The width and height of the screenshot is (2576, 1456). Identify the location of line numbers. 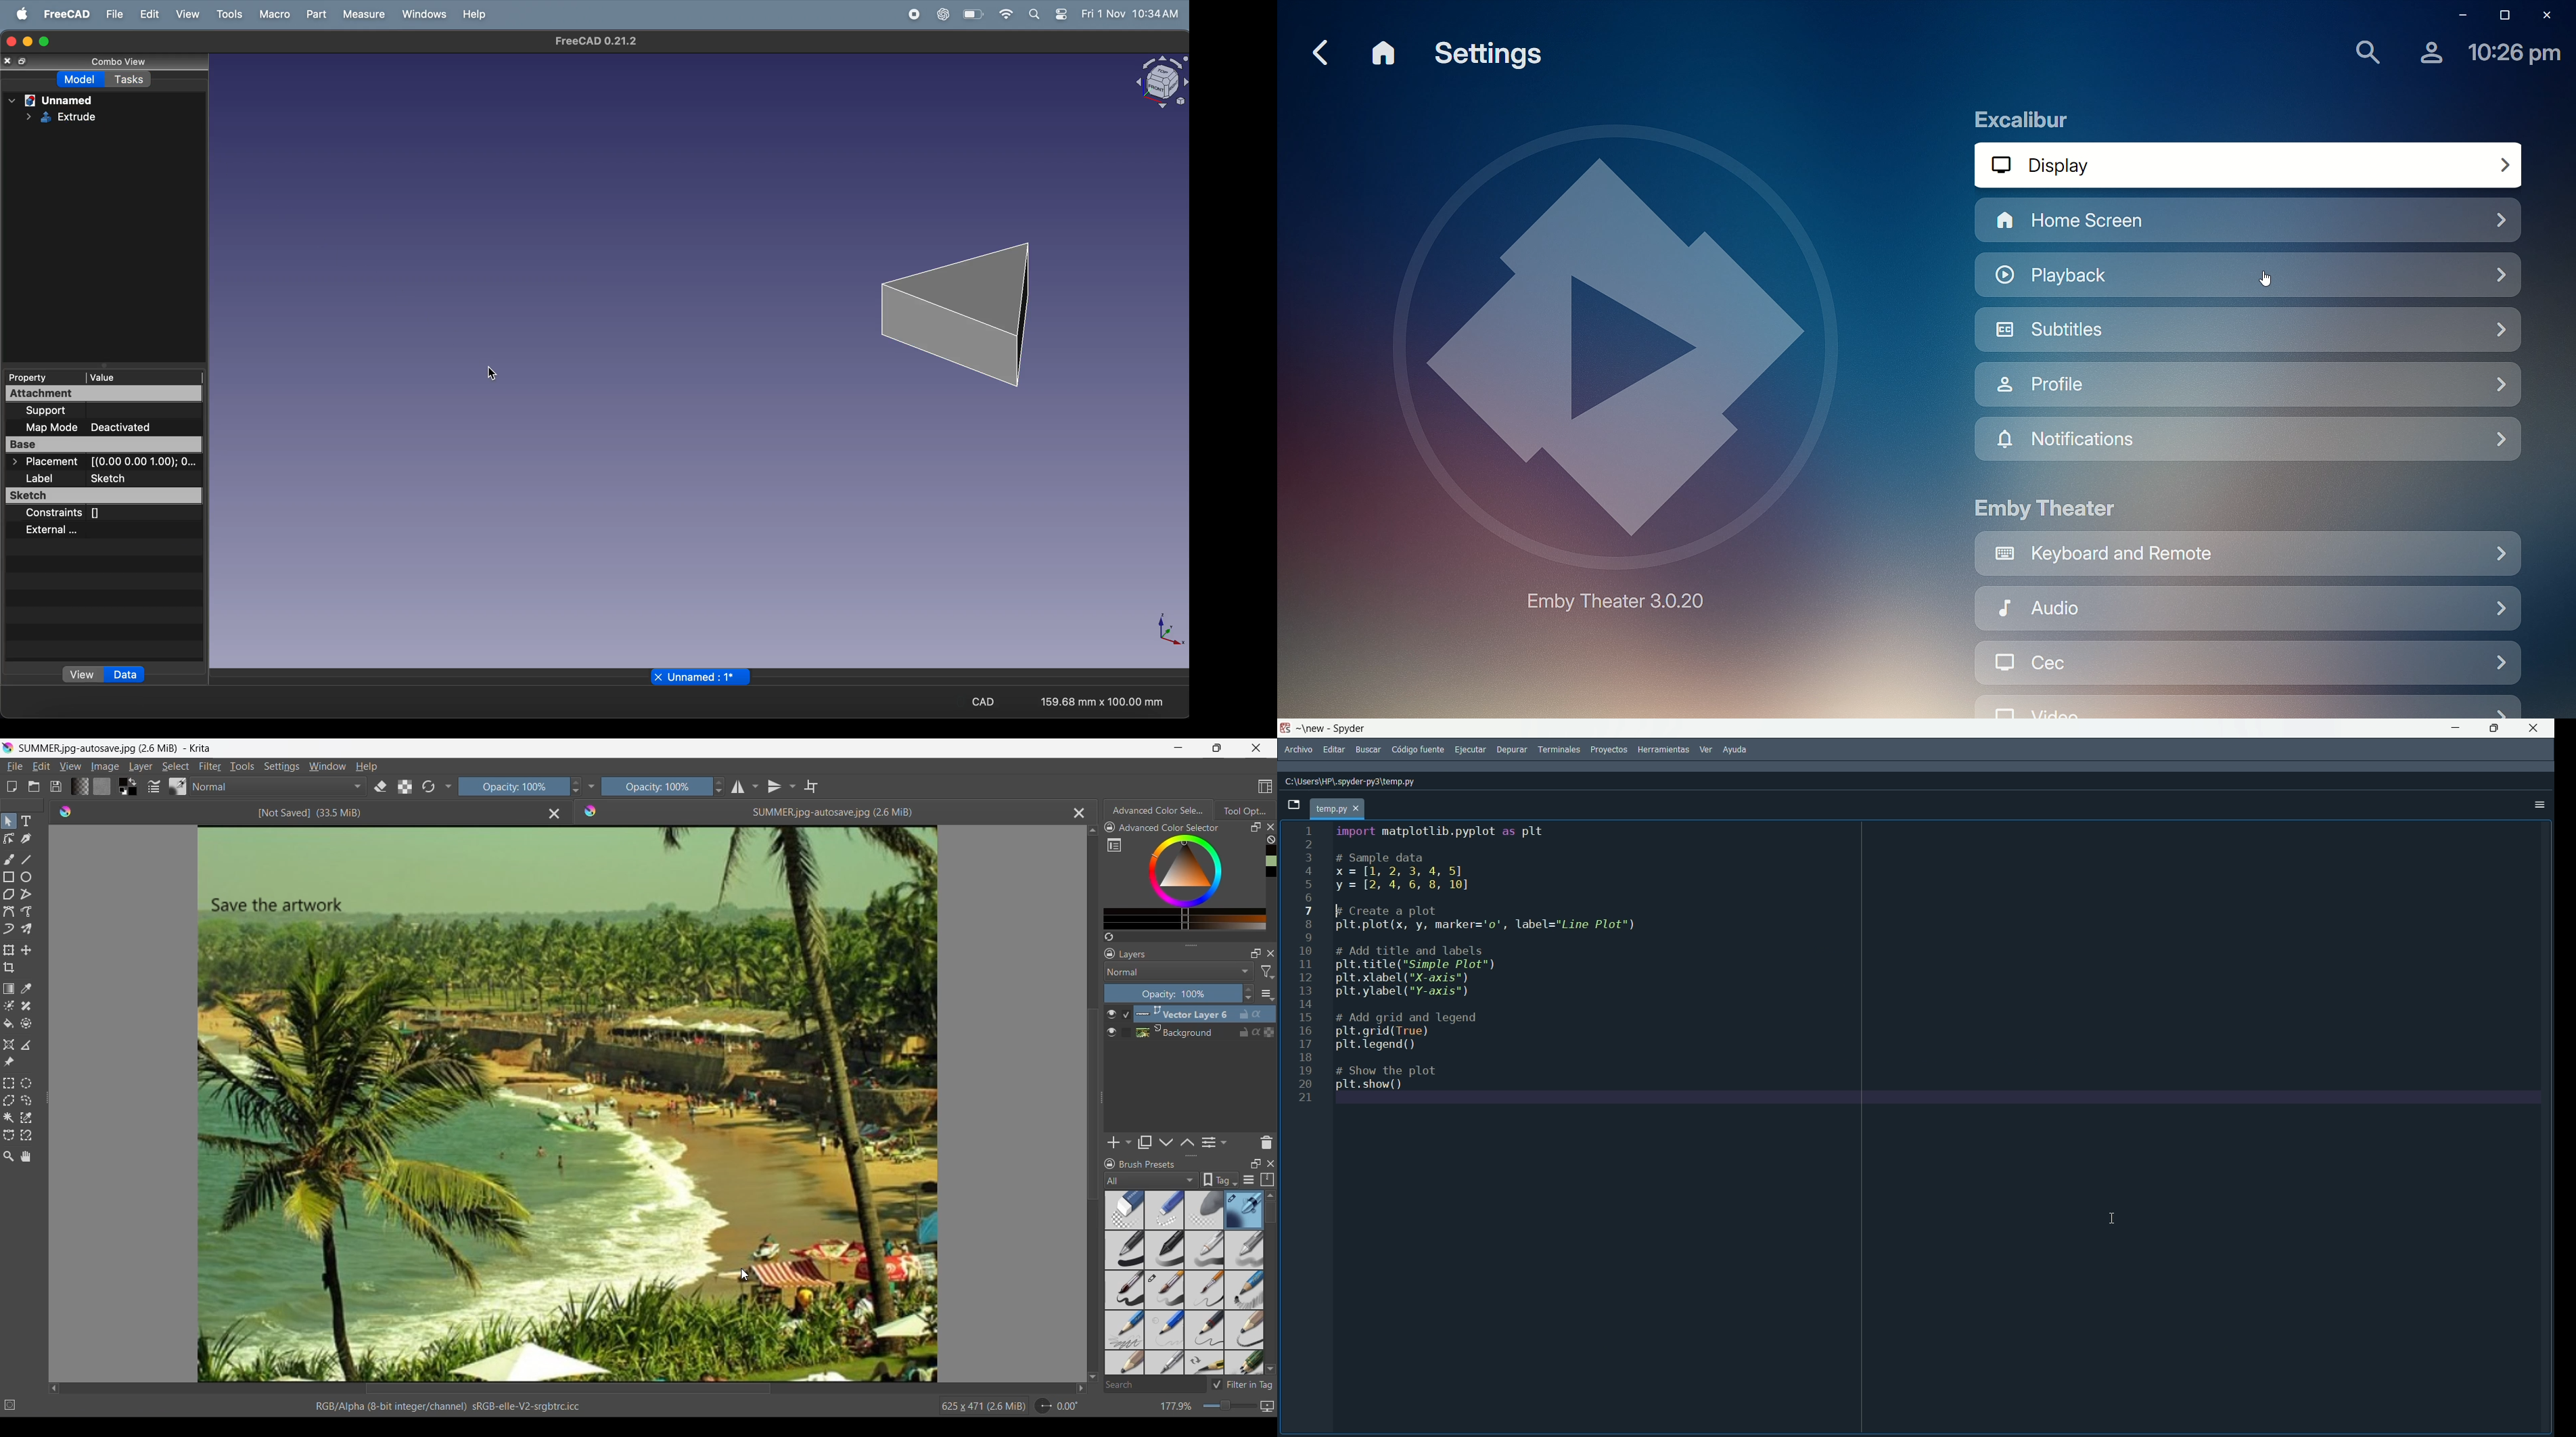
(1307, 965).